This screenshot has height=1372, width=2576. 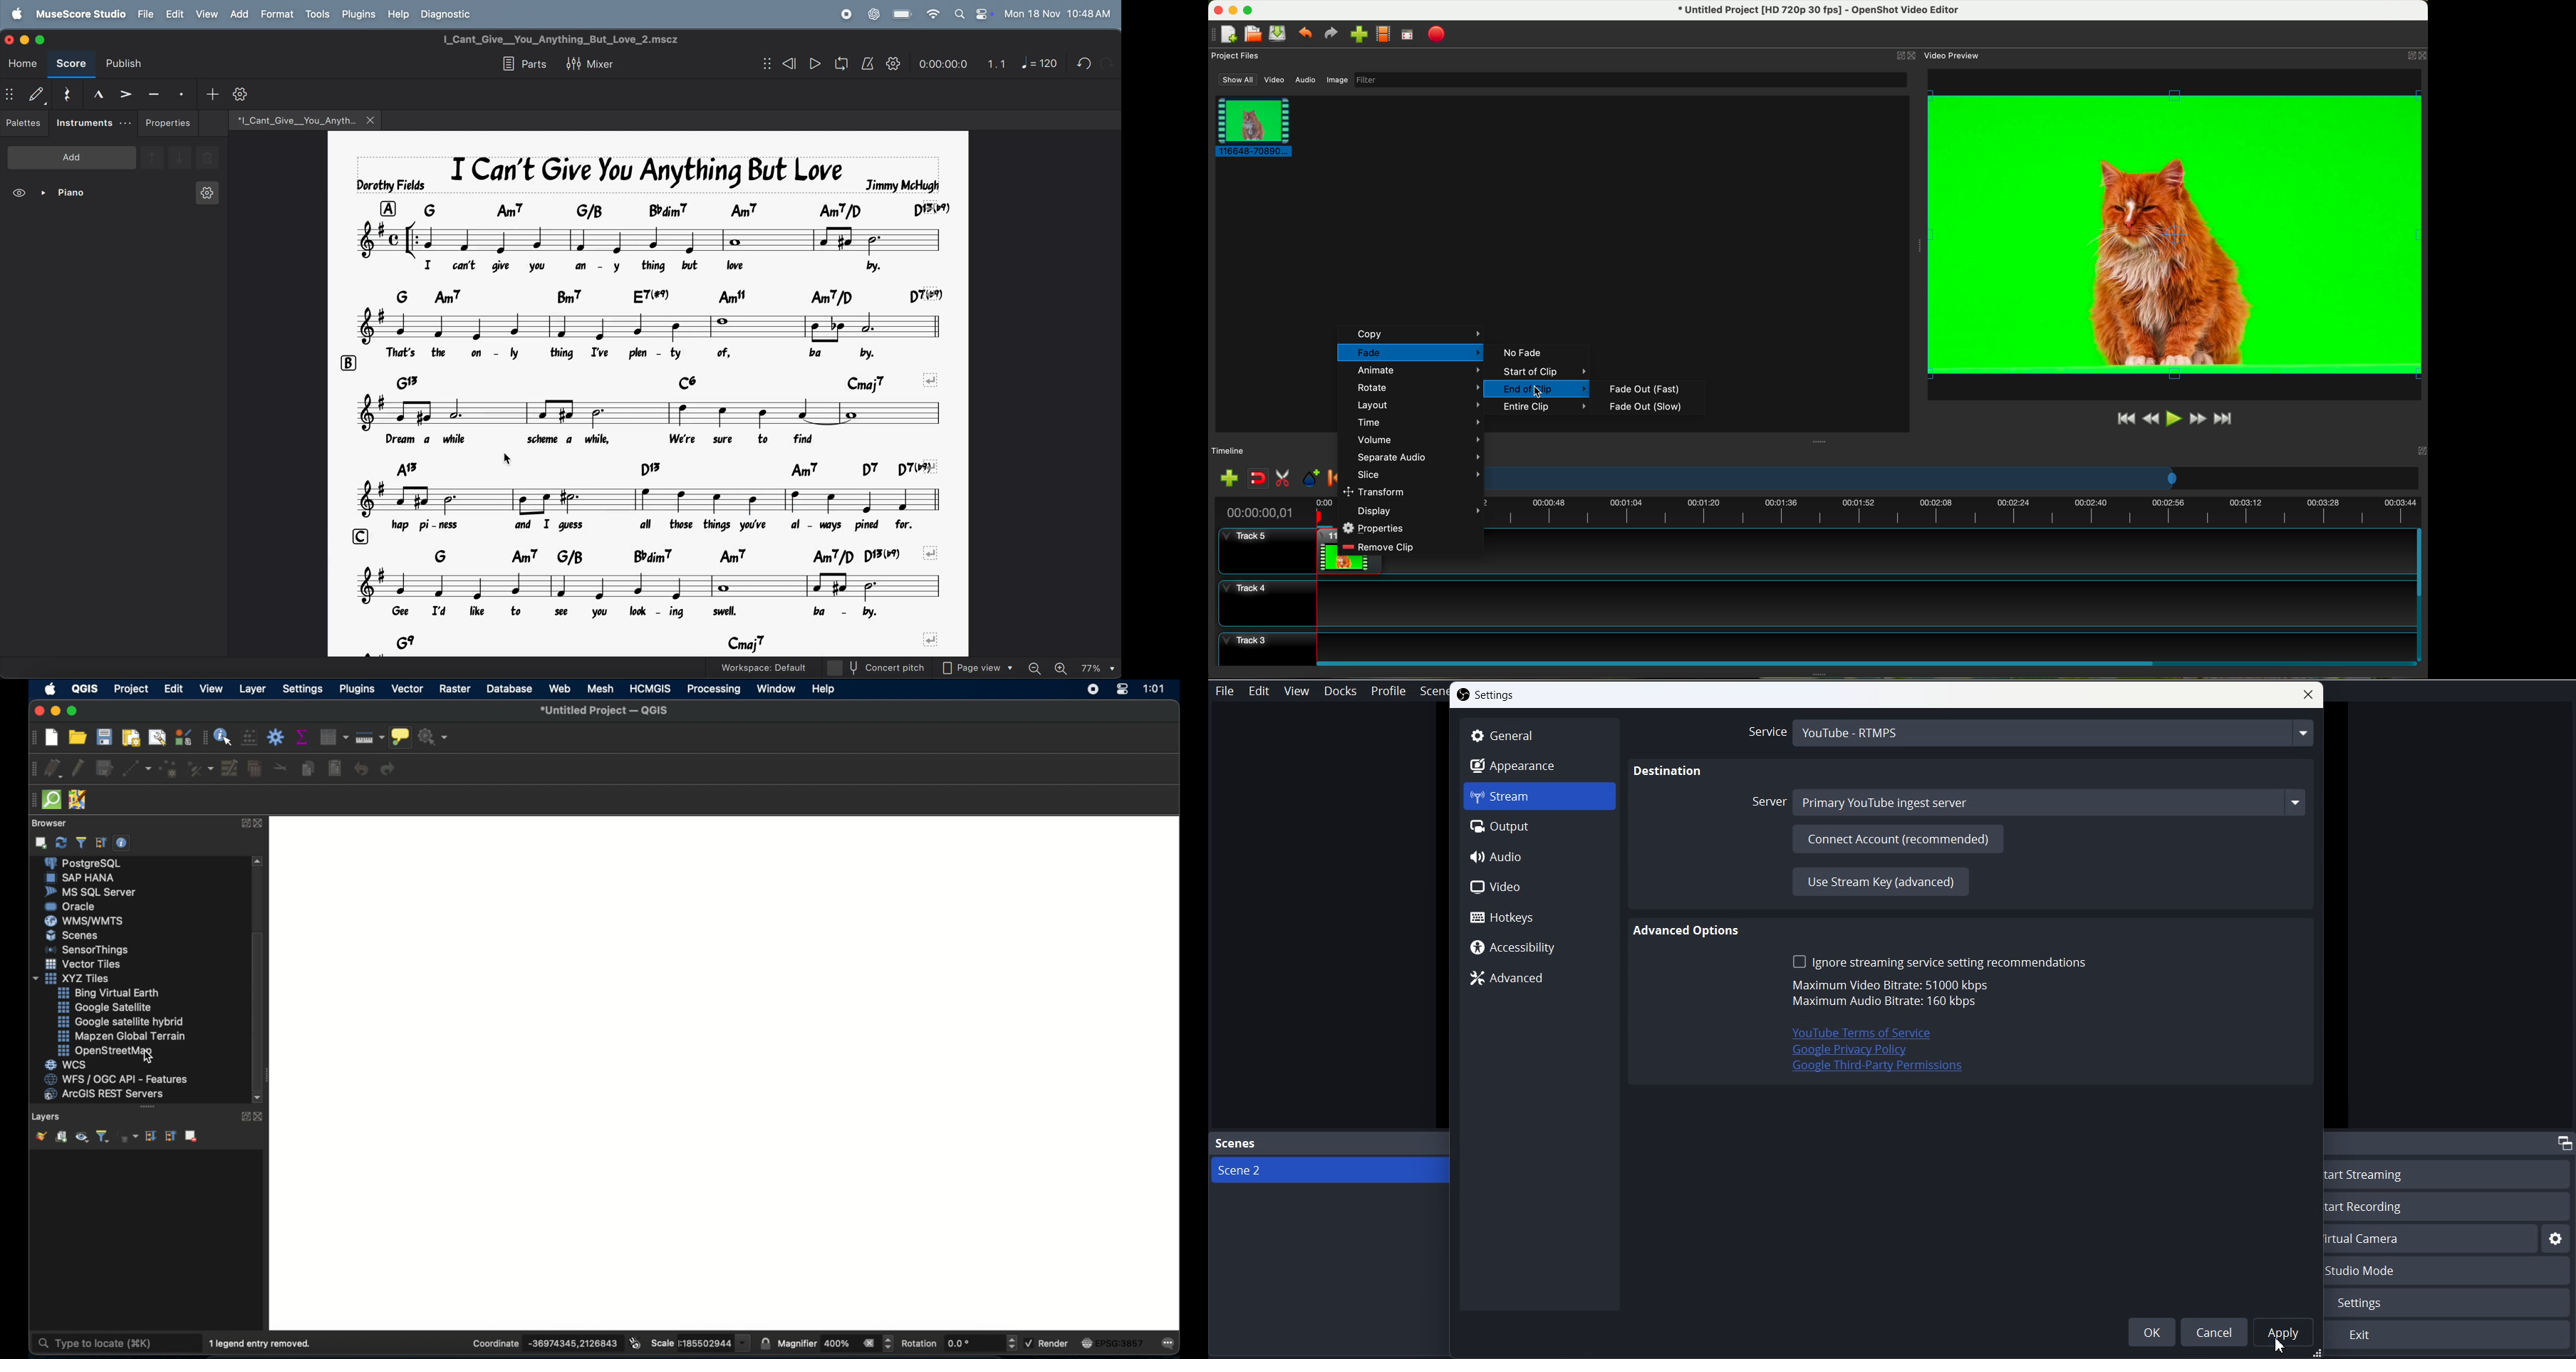 What do you see at coordinates (1879, 1068) in the screenshot?
I see `Google Third-Party Permissions` at bounding box center [1879, 1068].